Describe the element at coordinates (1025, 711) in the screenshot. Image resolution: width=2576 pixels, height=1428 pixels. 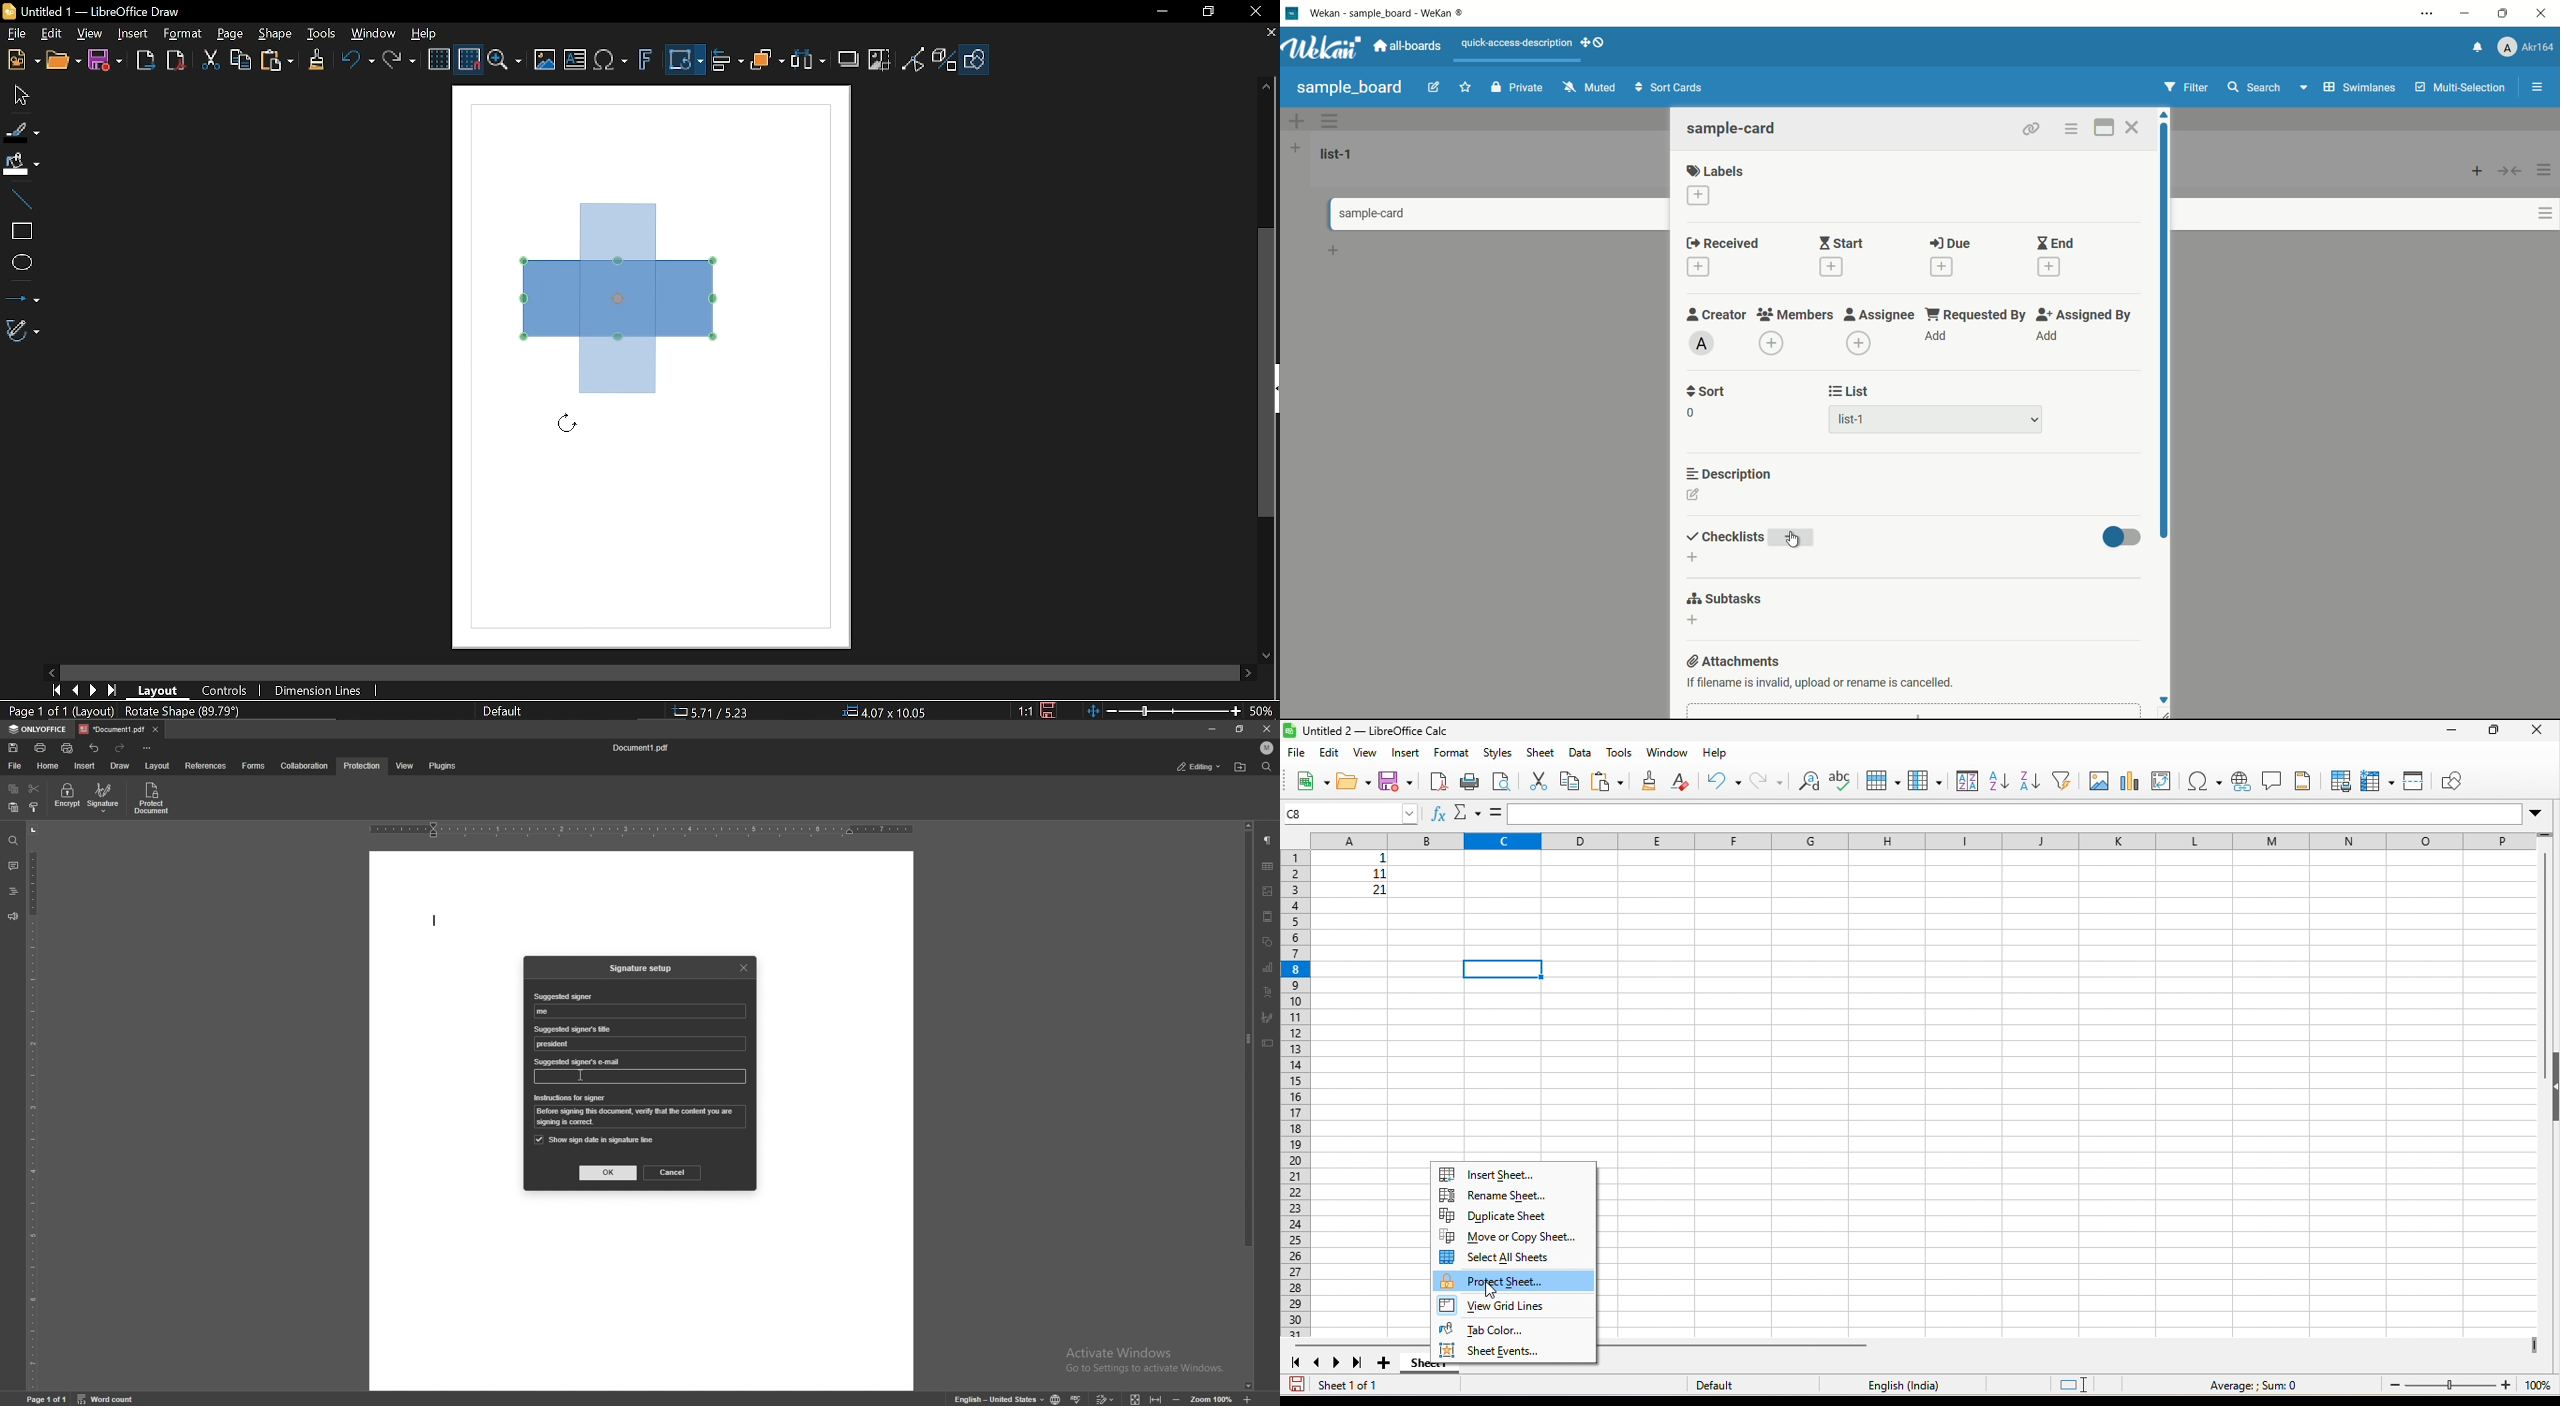
I see `1:1 (Scaling factor)` at that location.